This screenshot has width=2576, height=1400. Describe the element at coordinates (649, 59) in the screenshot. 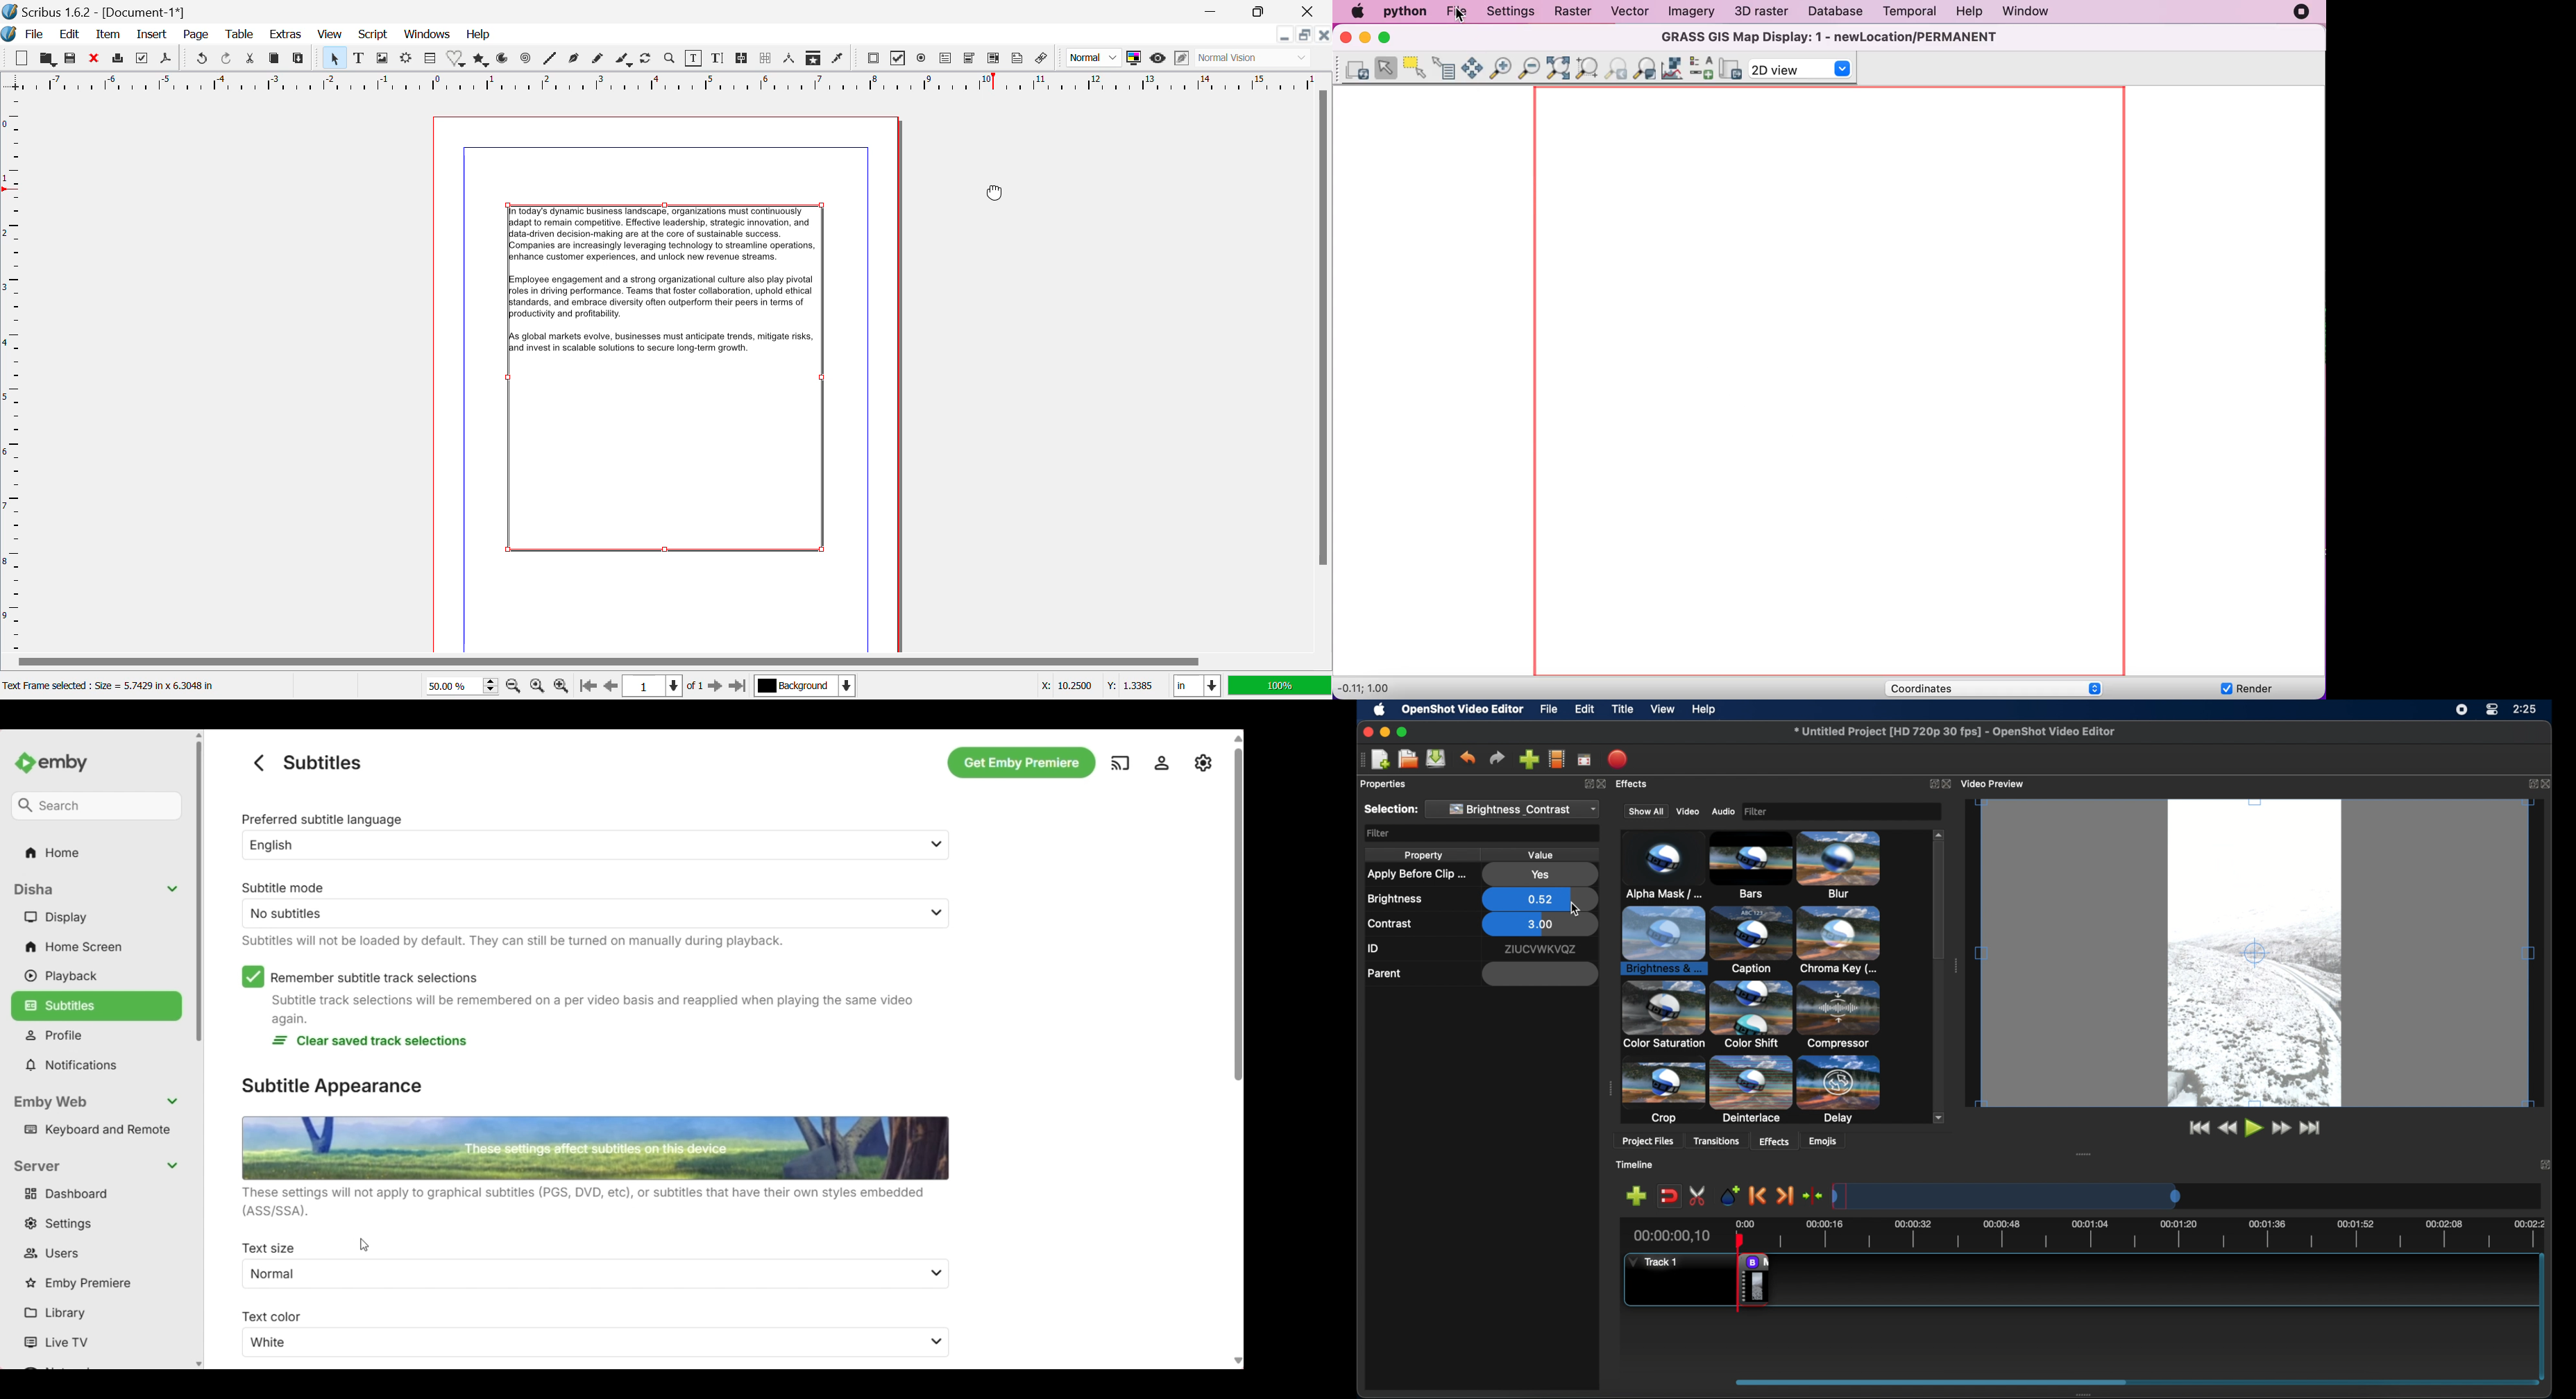

I see `Refresh` at that location.